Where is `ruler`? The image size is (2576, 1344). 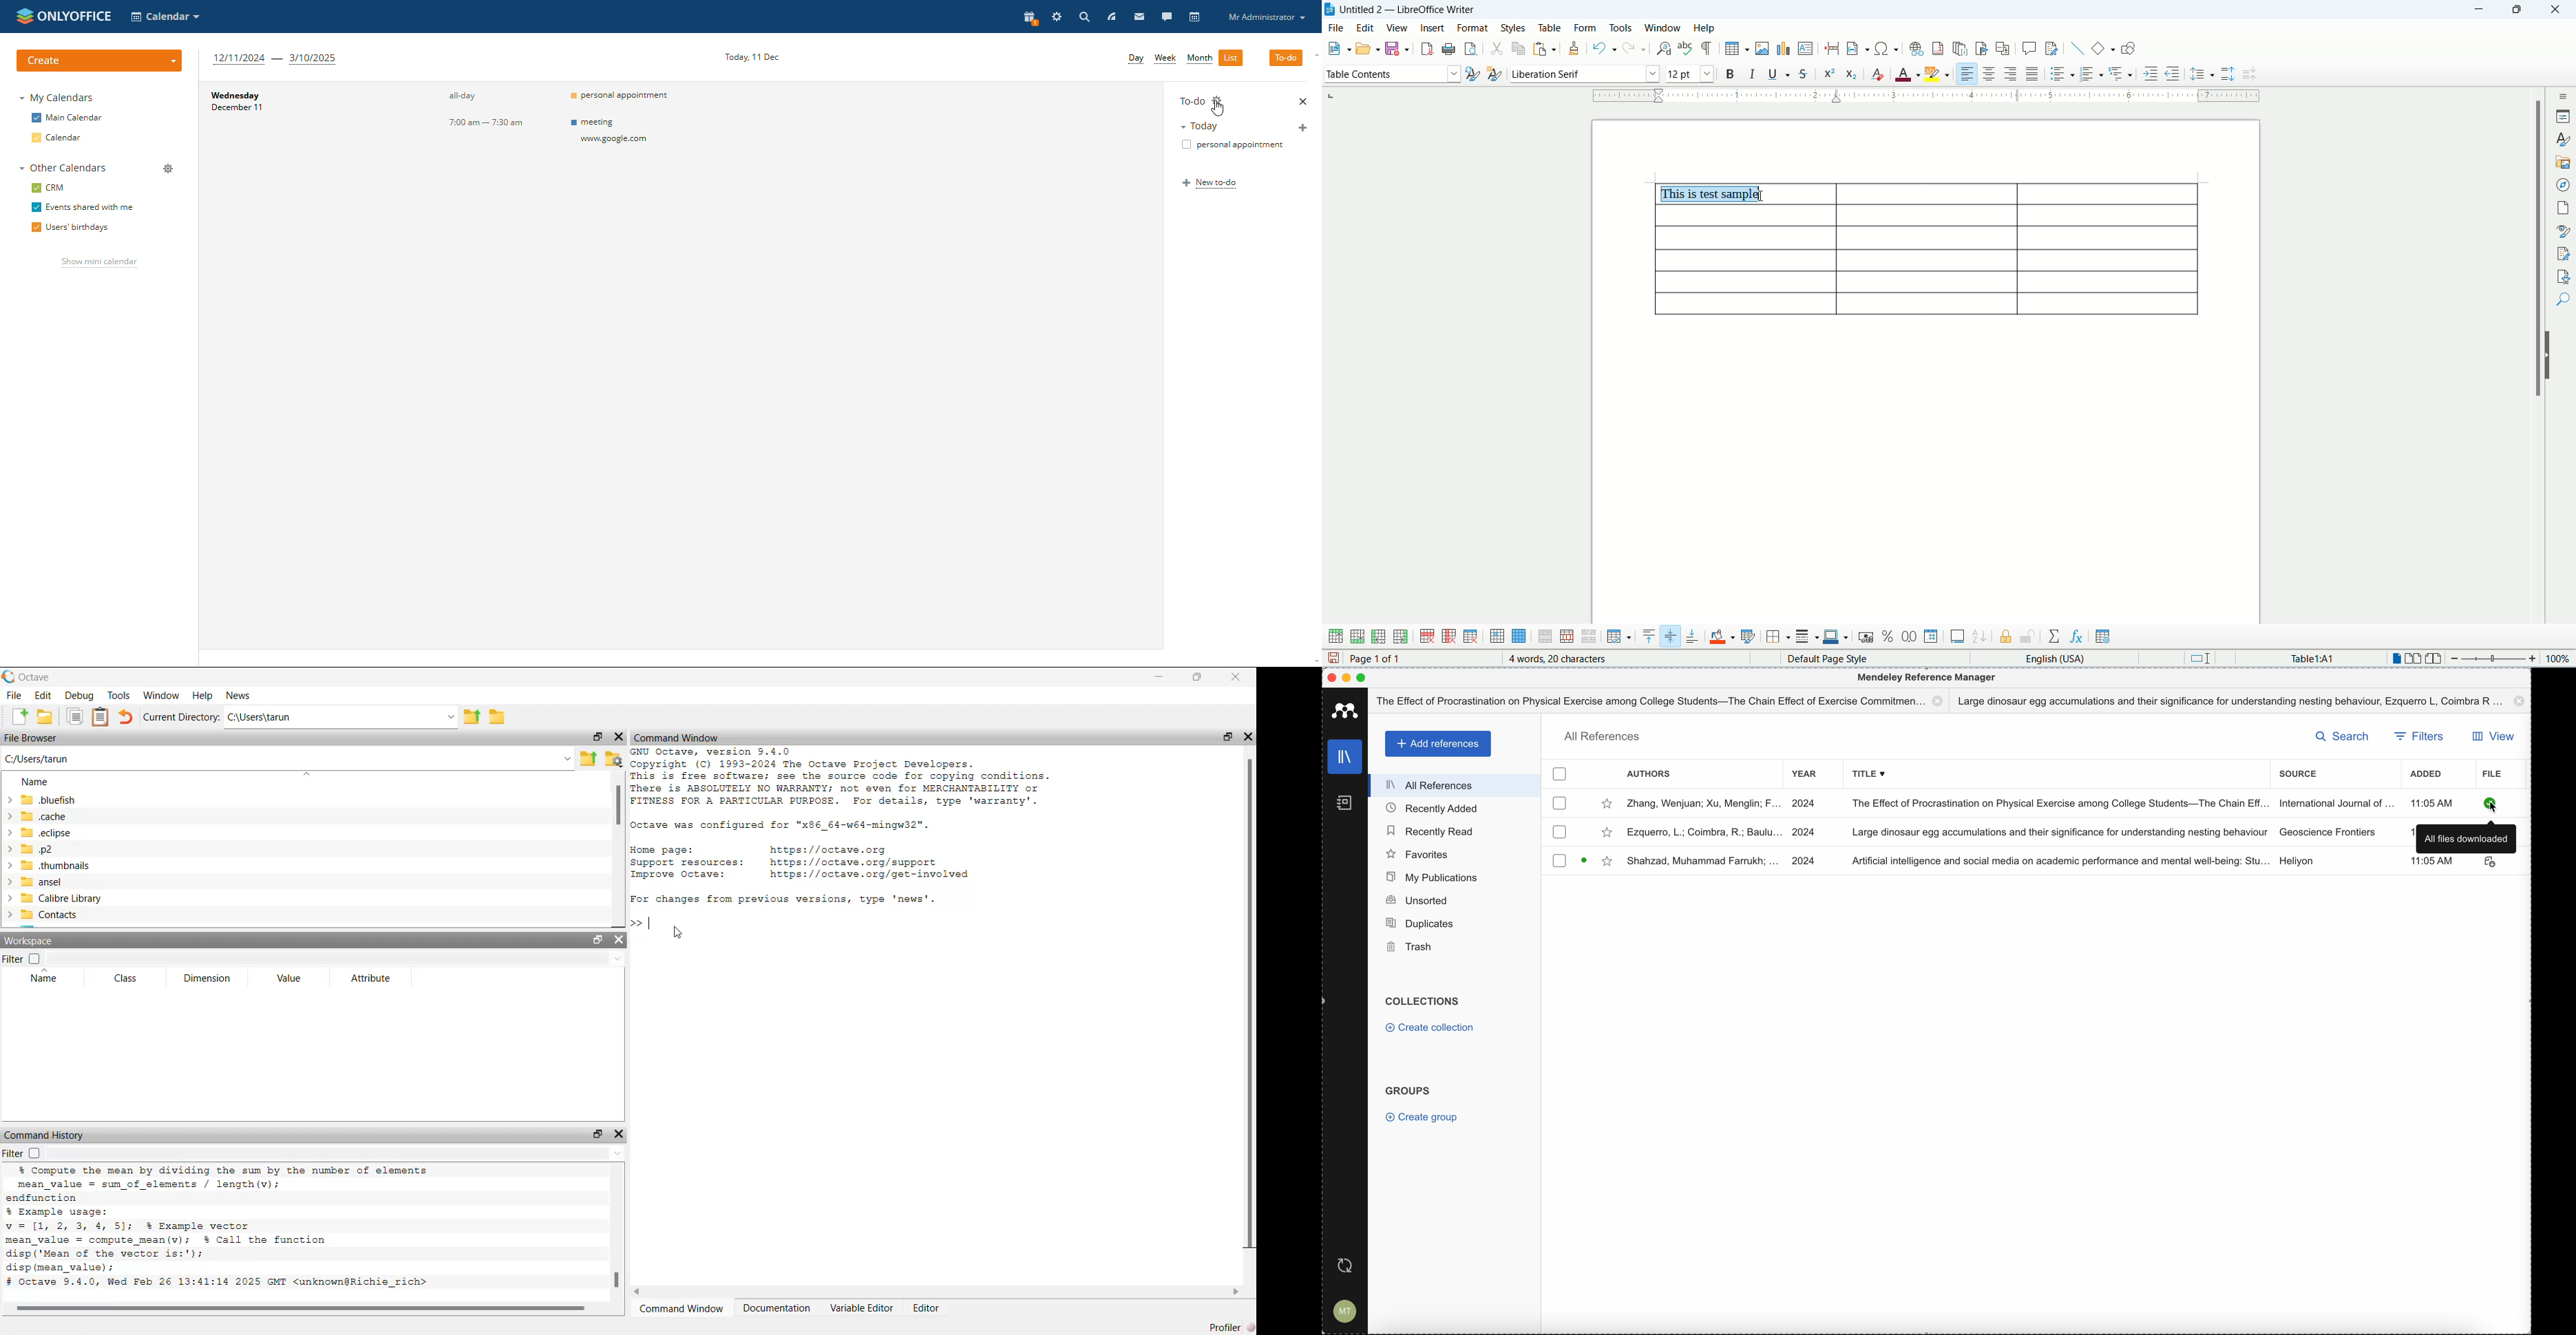 ruler is located at coordinates (1926, 95).